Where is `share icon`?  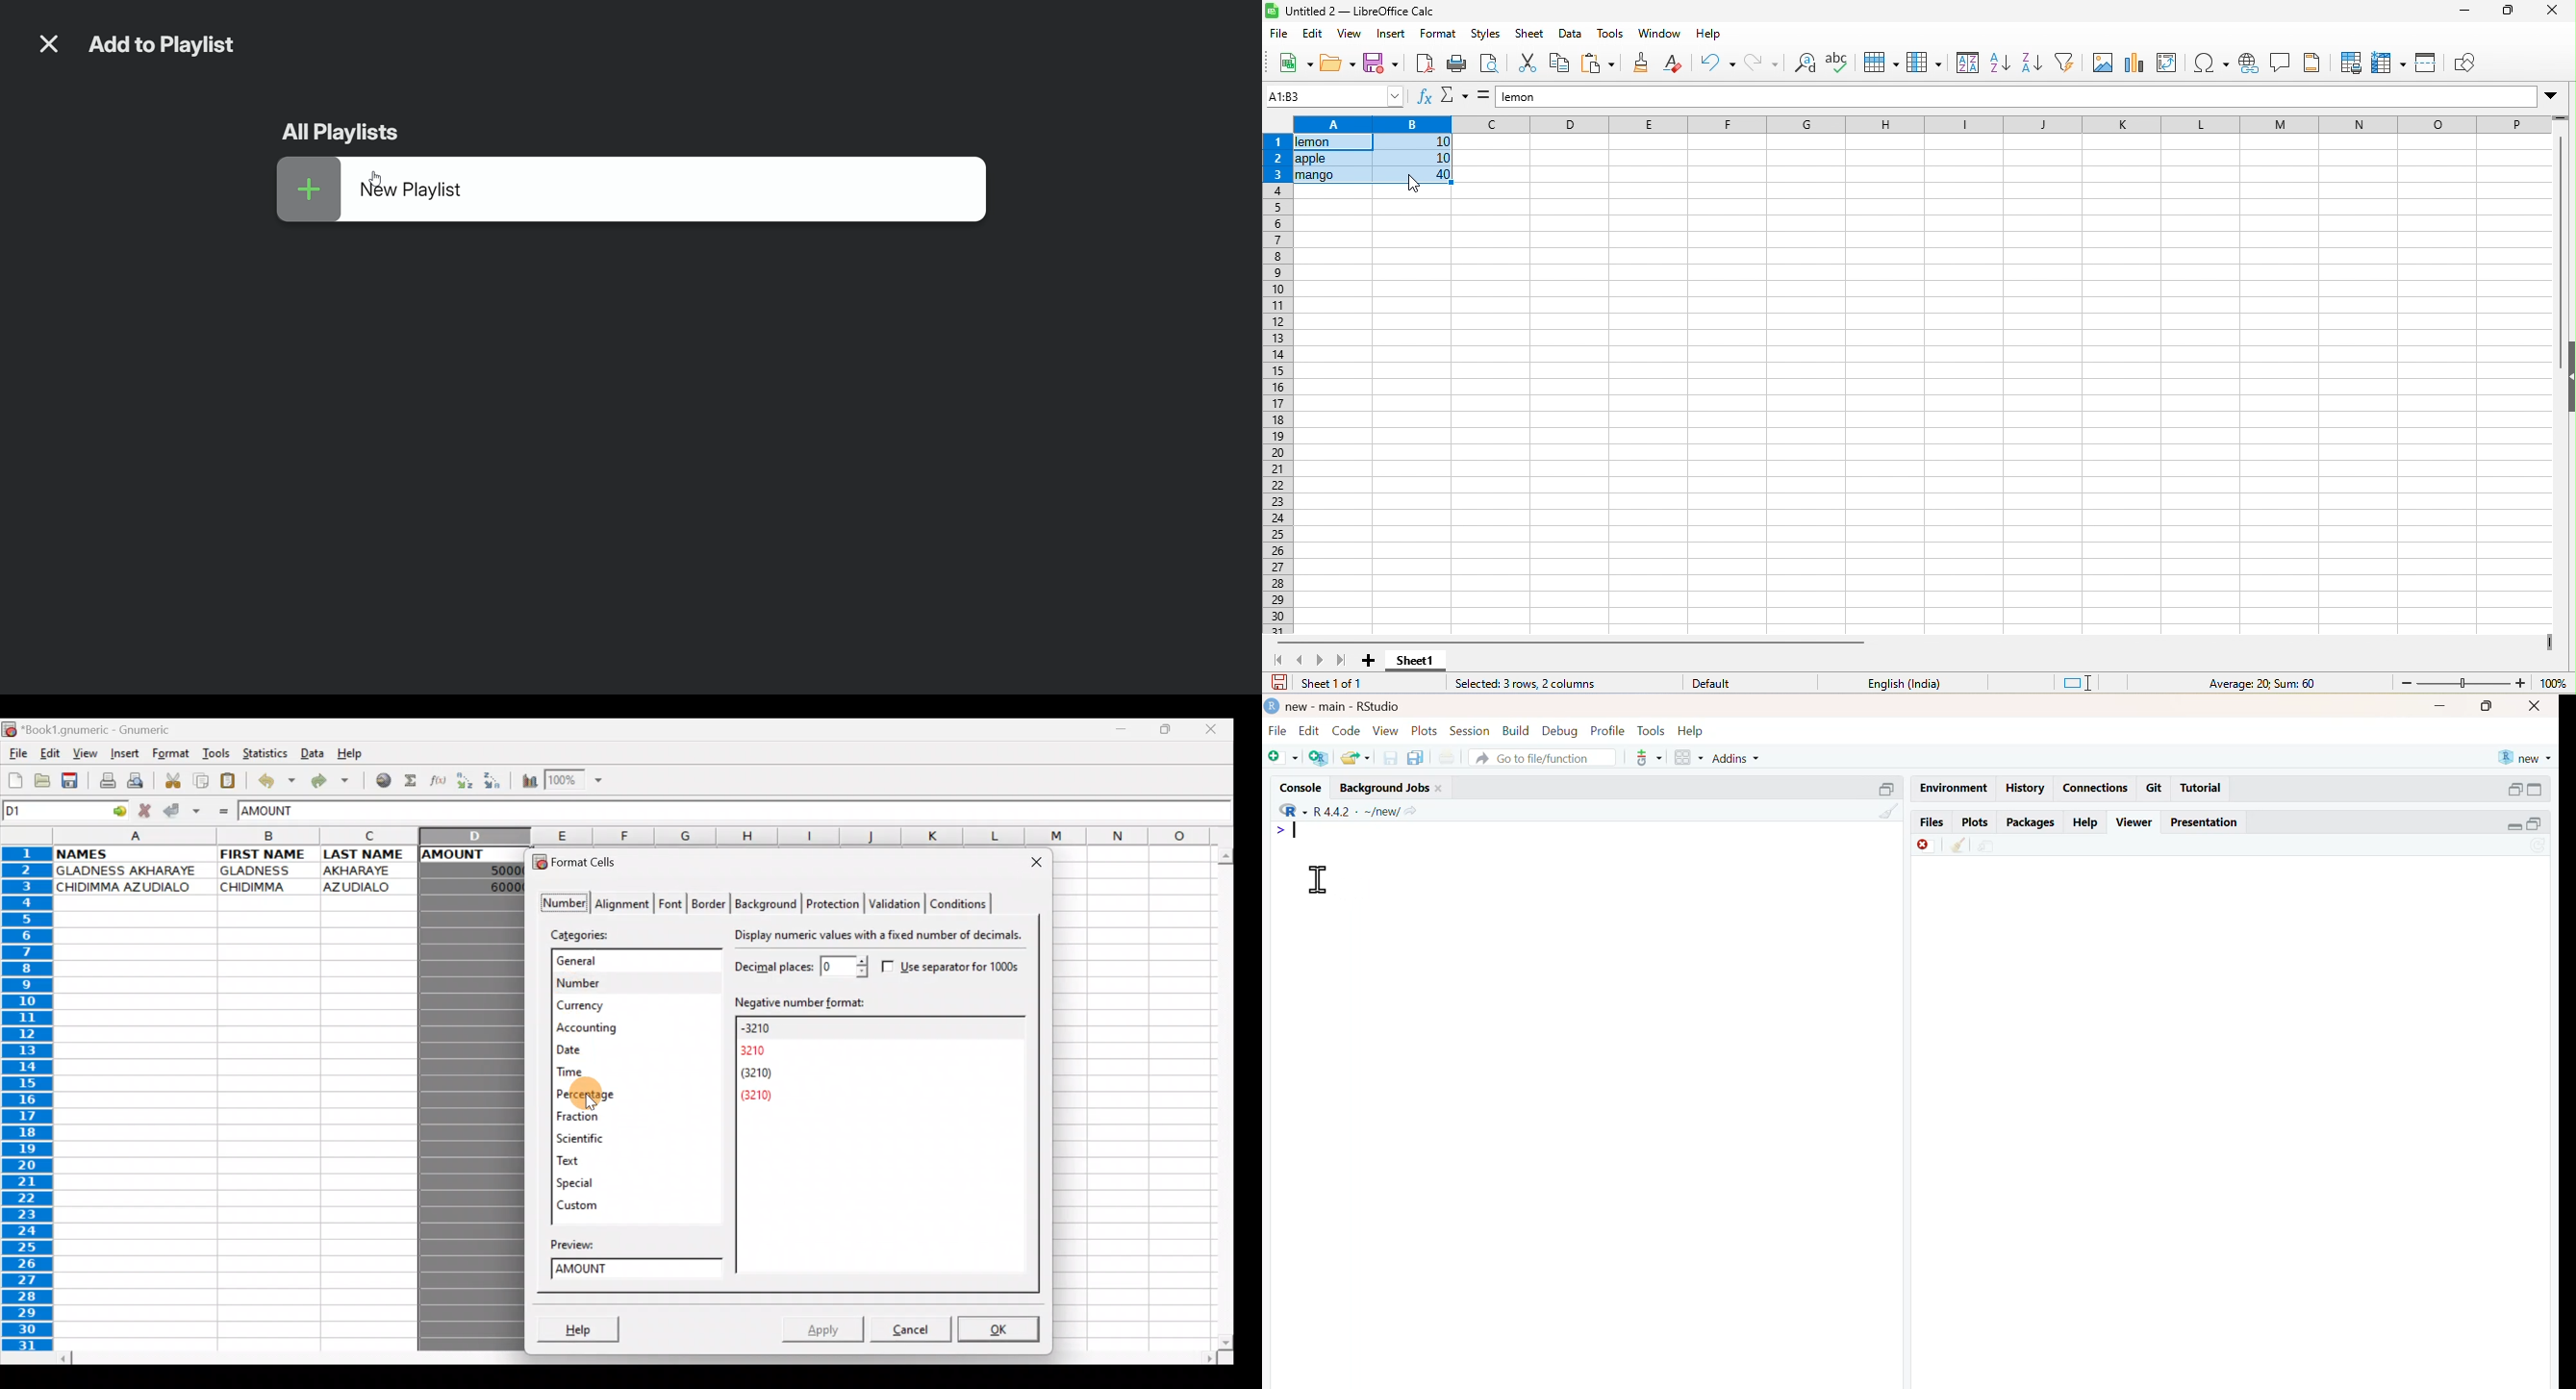
share icon is located at coordinates (1411, 812).